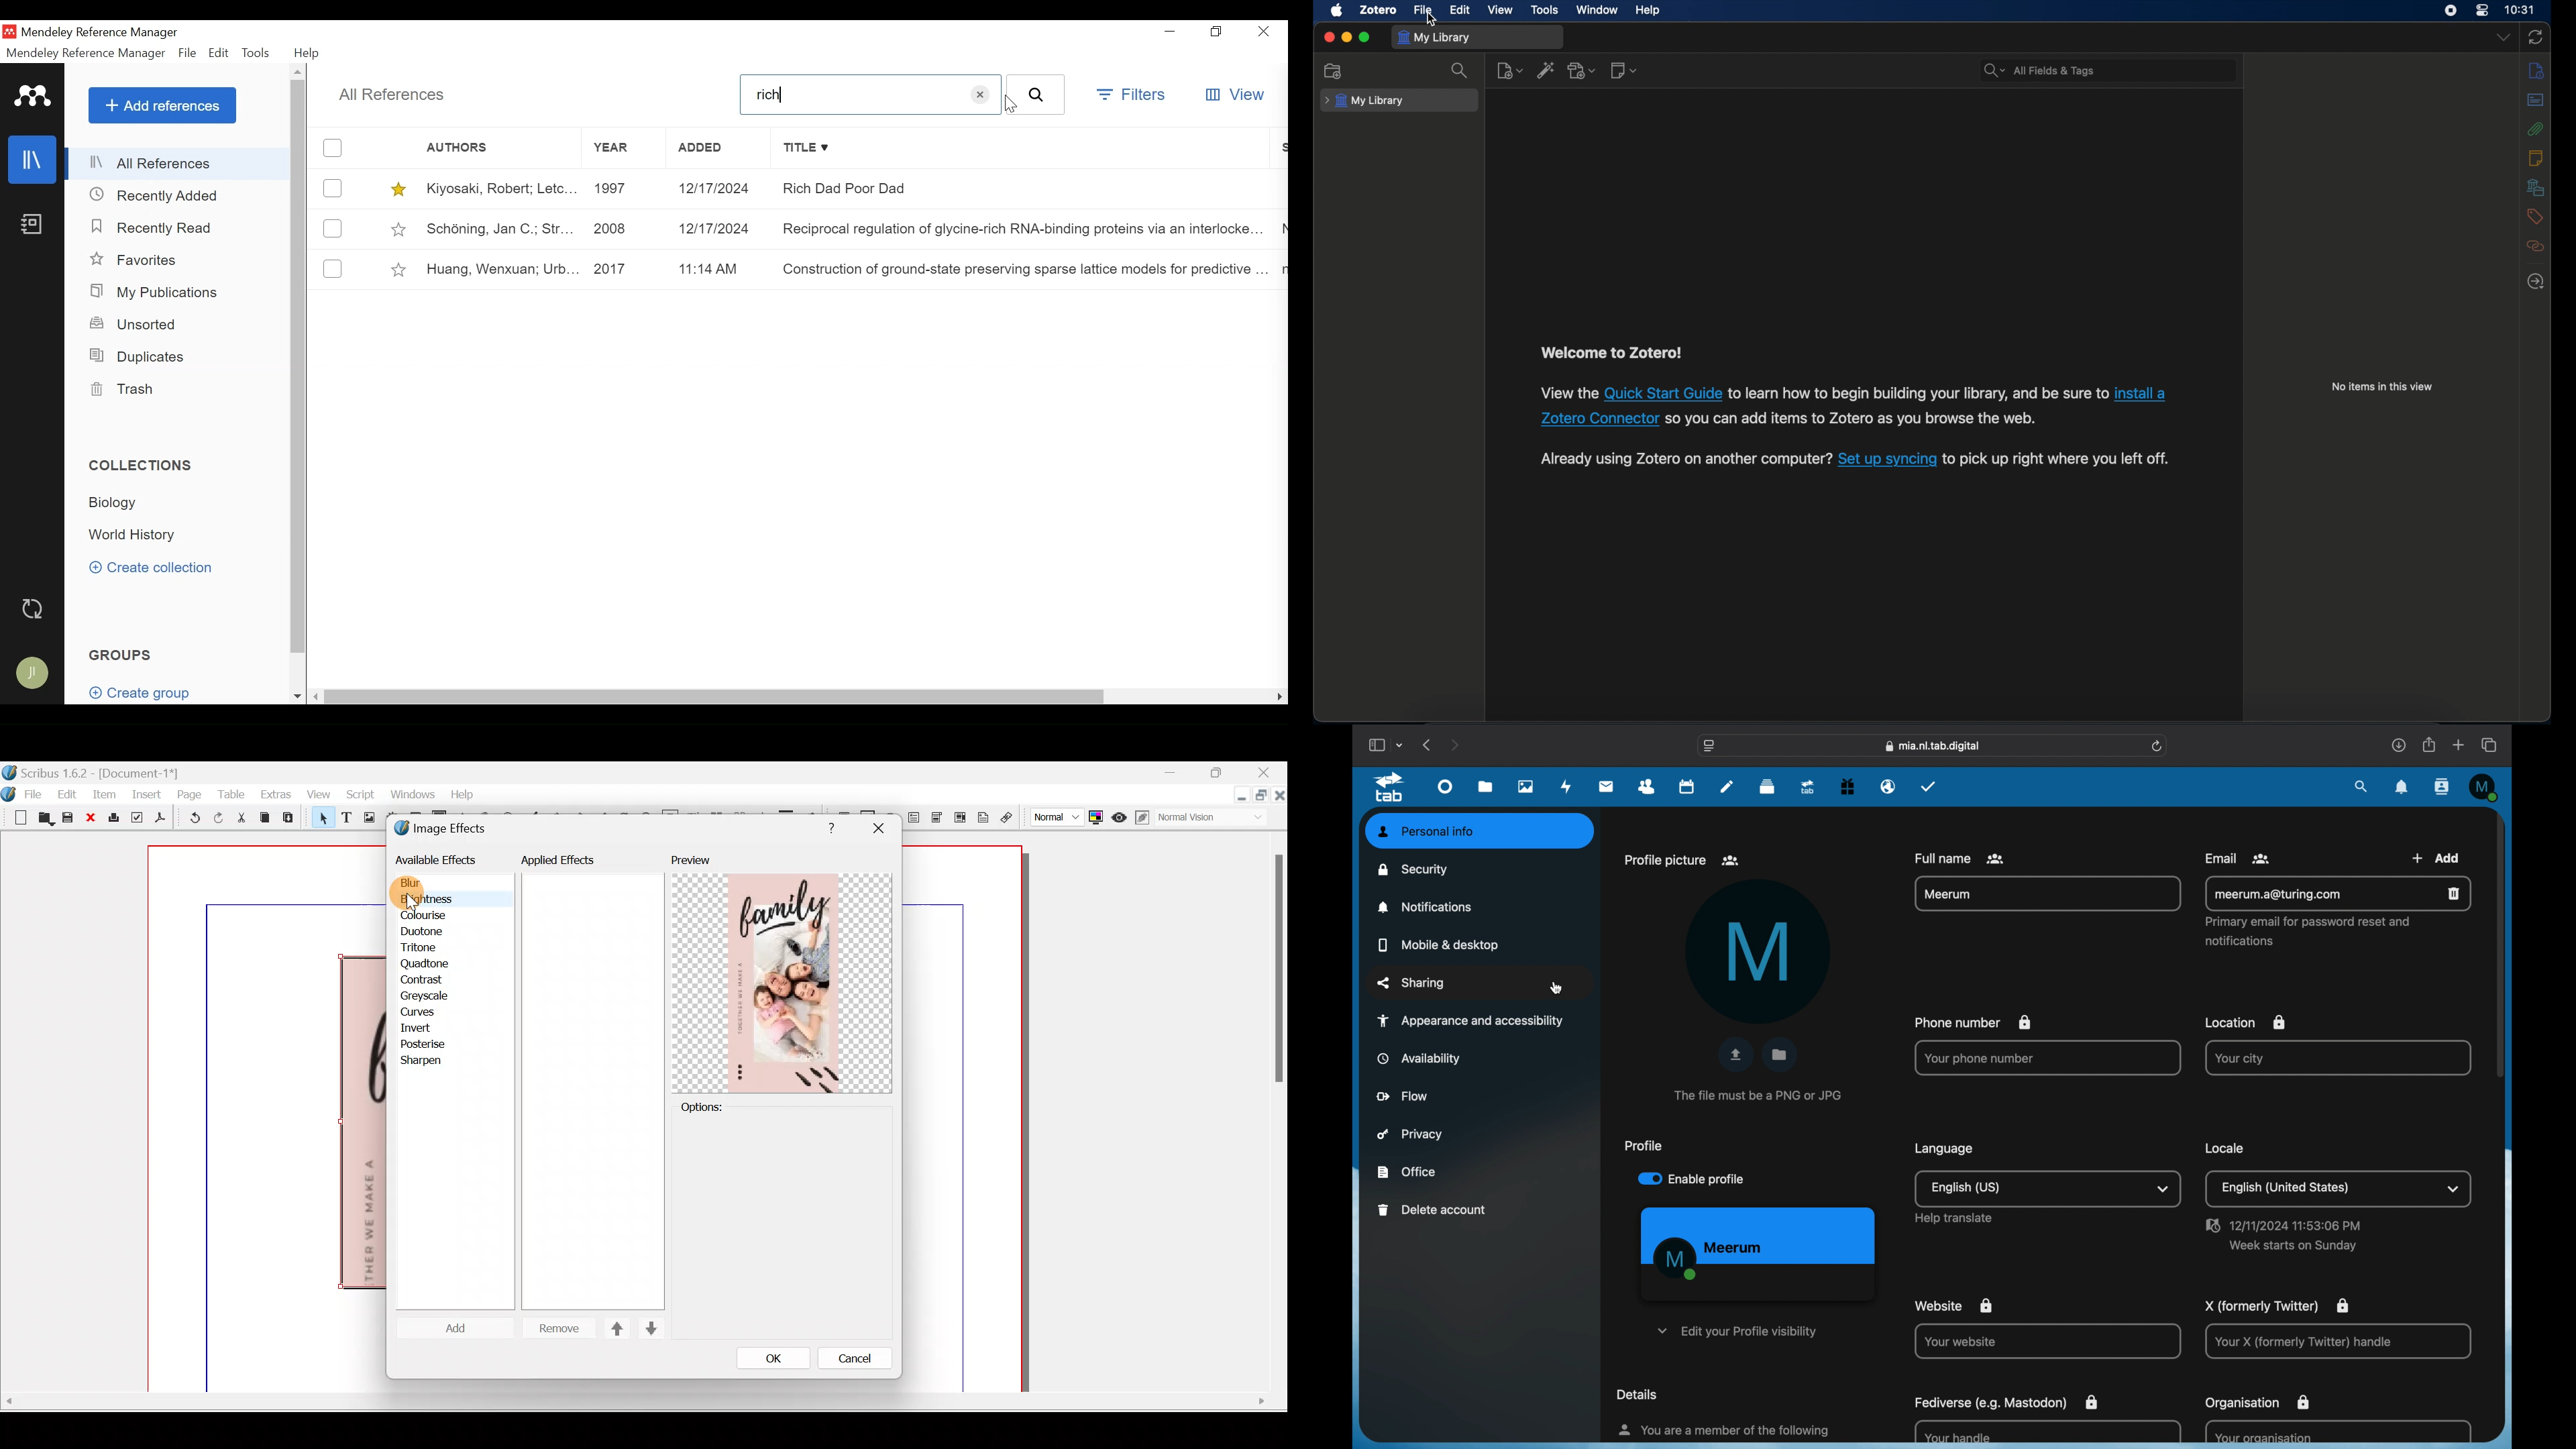 This screenshot has height=1456, width=2576. I want to click on maximize, so click(1364, 38).